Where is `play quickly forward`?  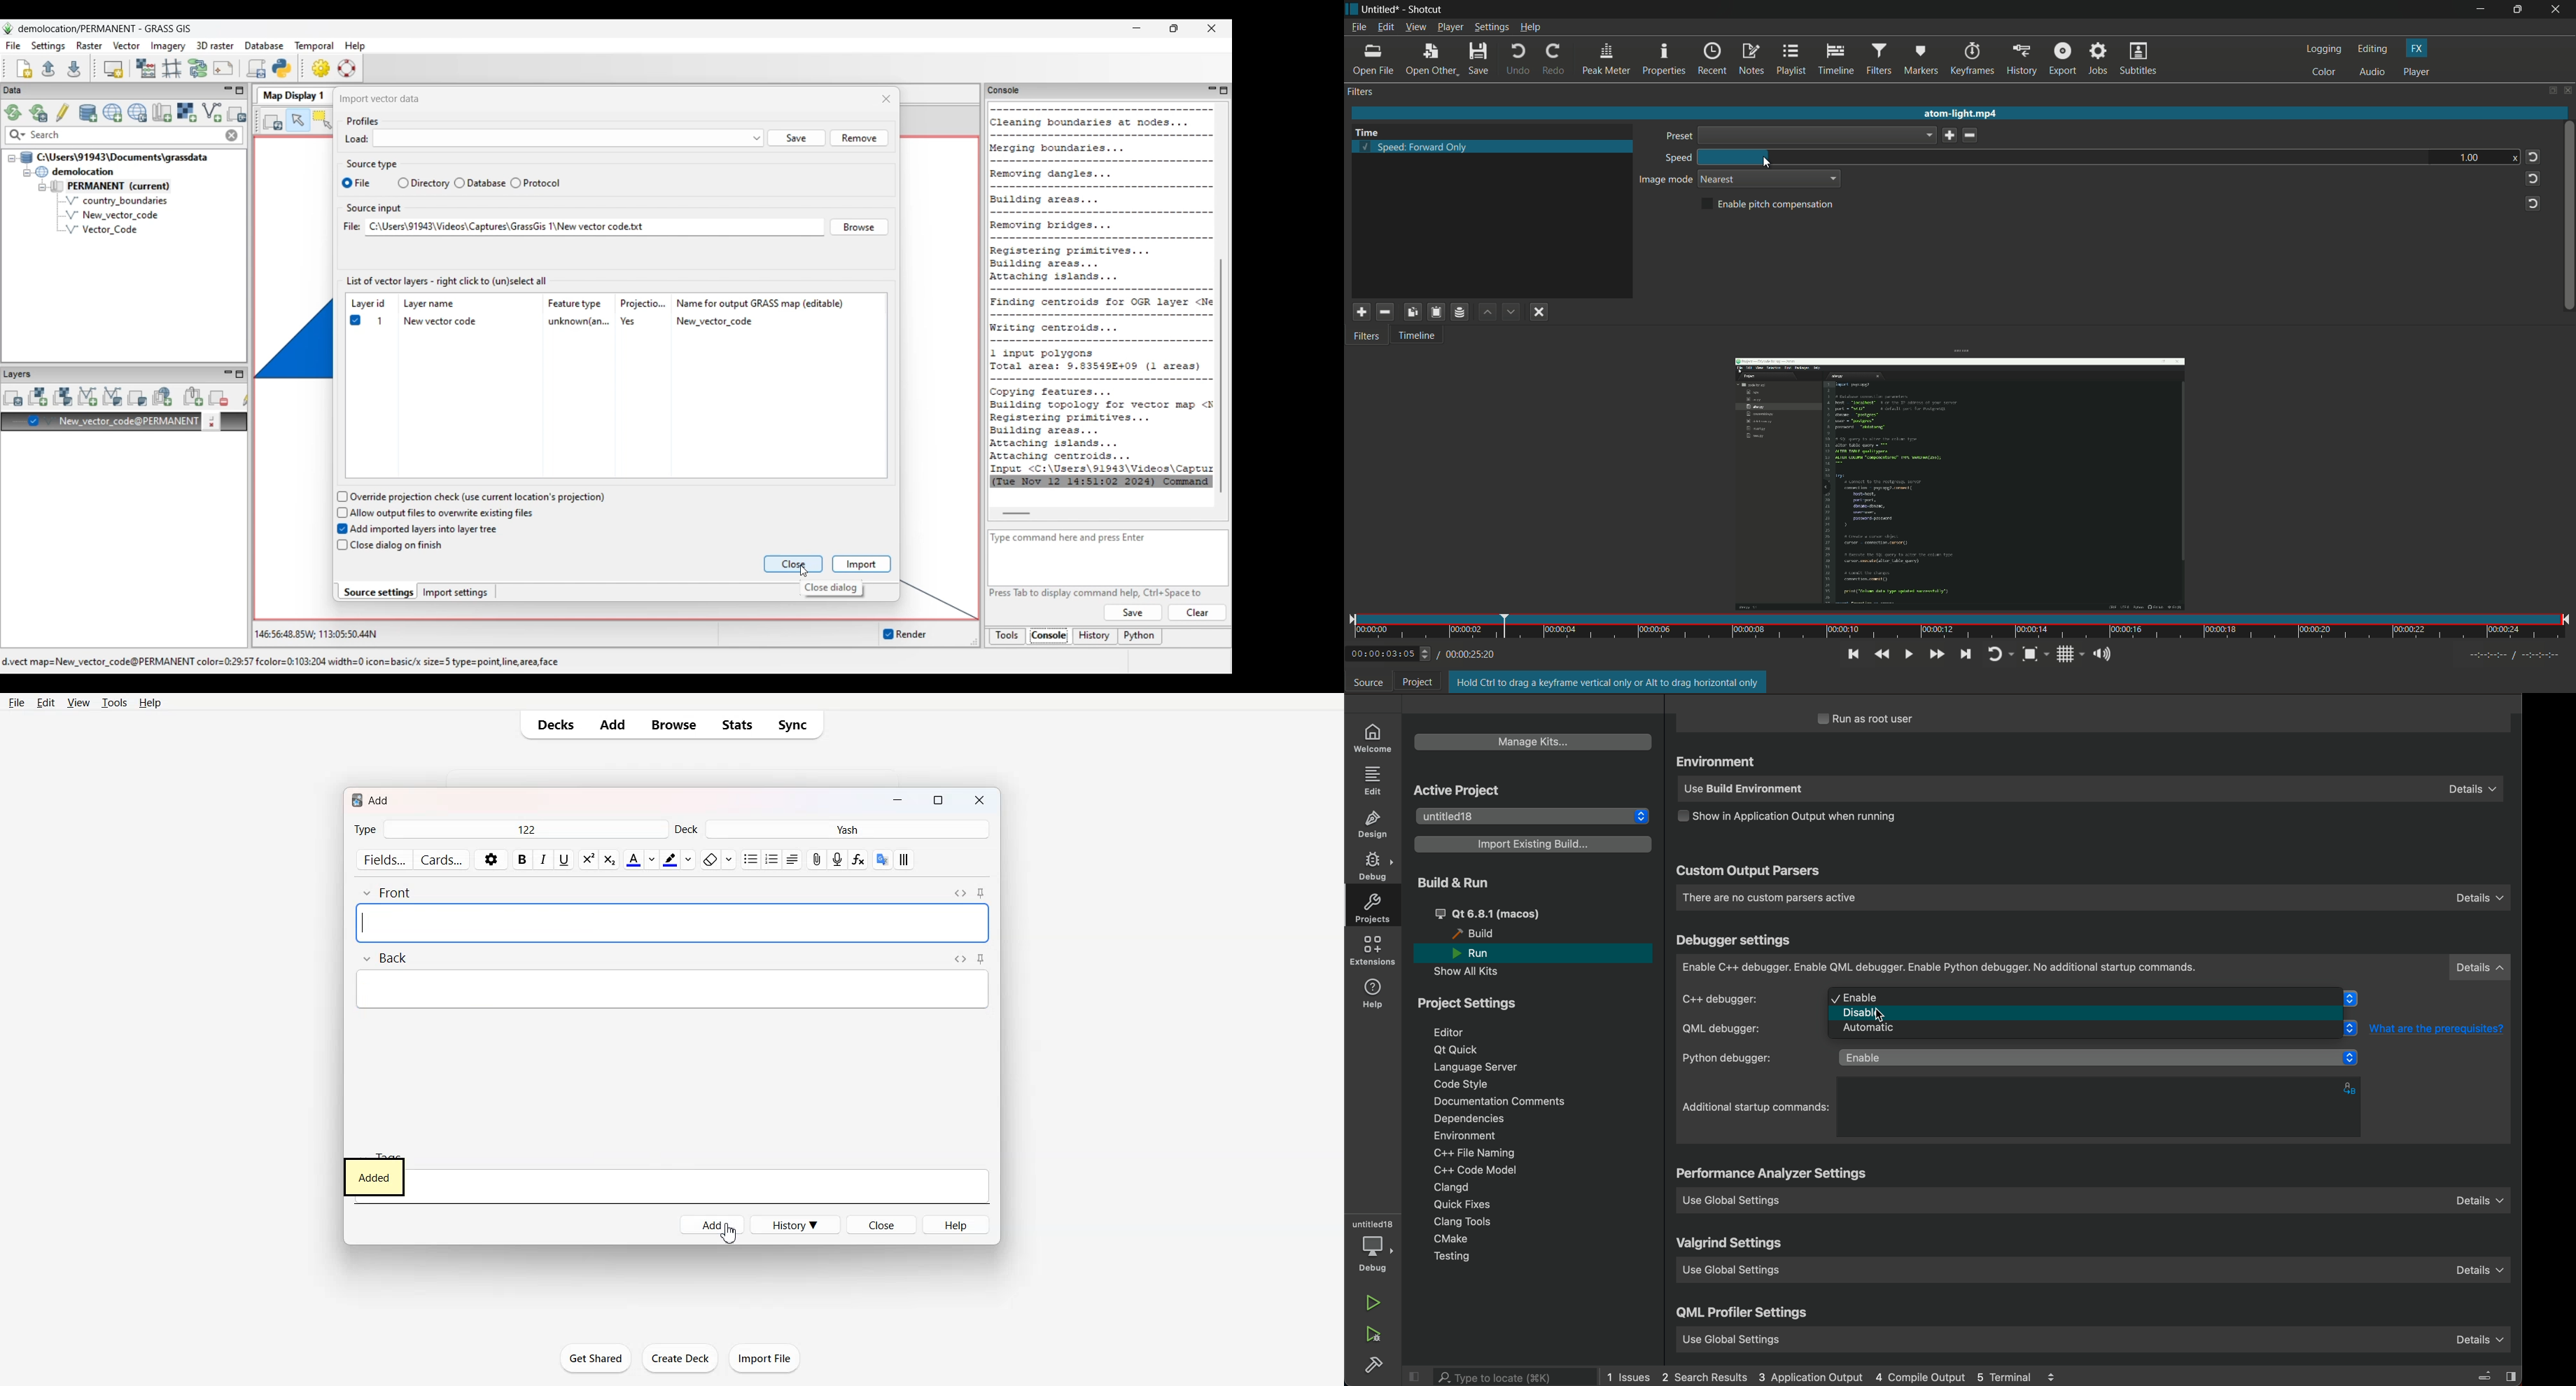
play quickly forward is located at coordinates (1938, 653).